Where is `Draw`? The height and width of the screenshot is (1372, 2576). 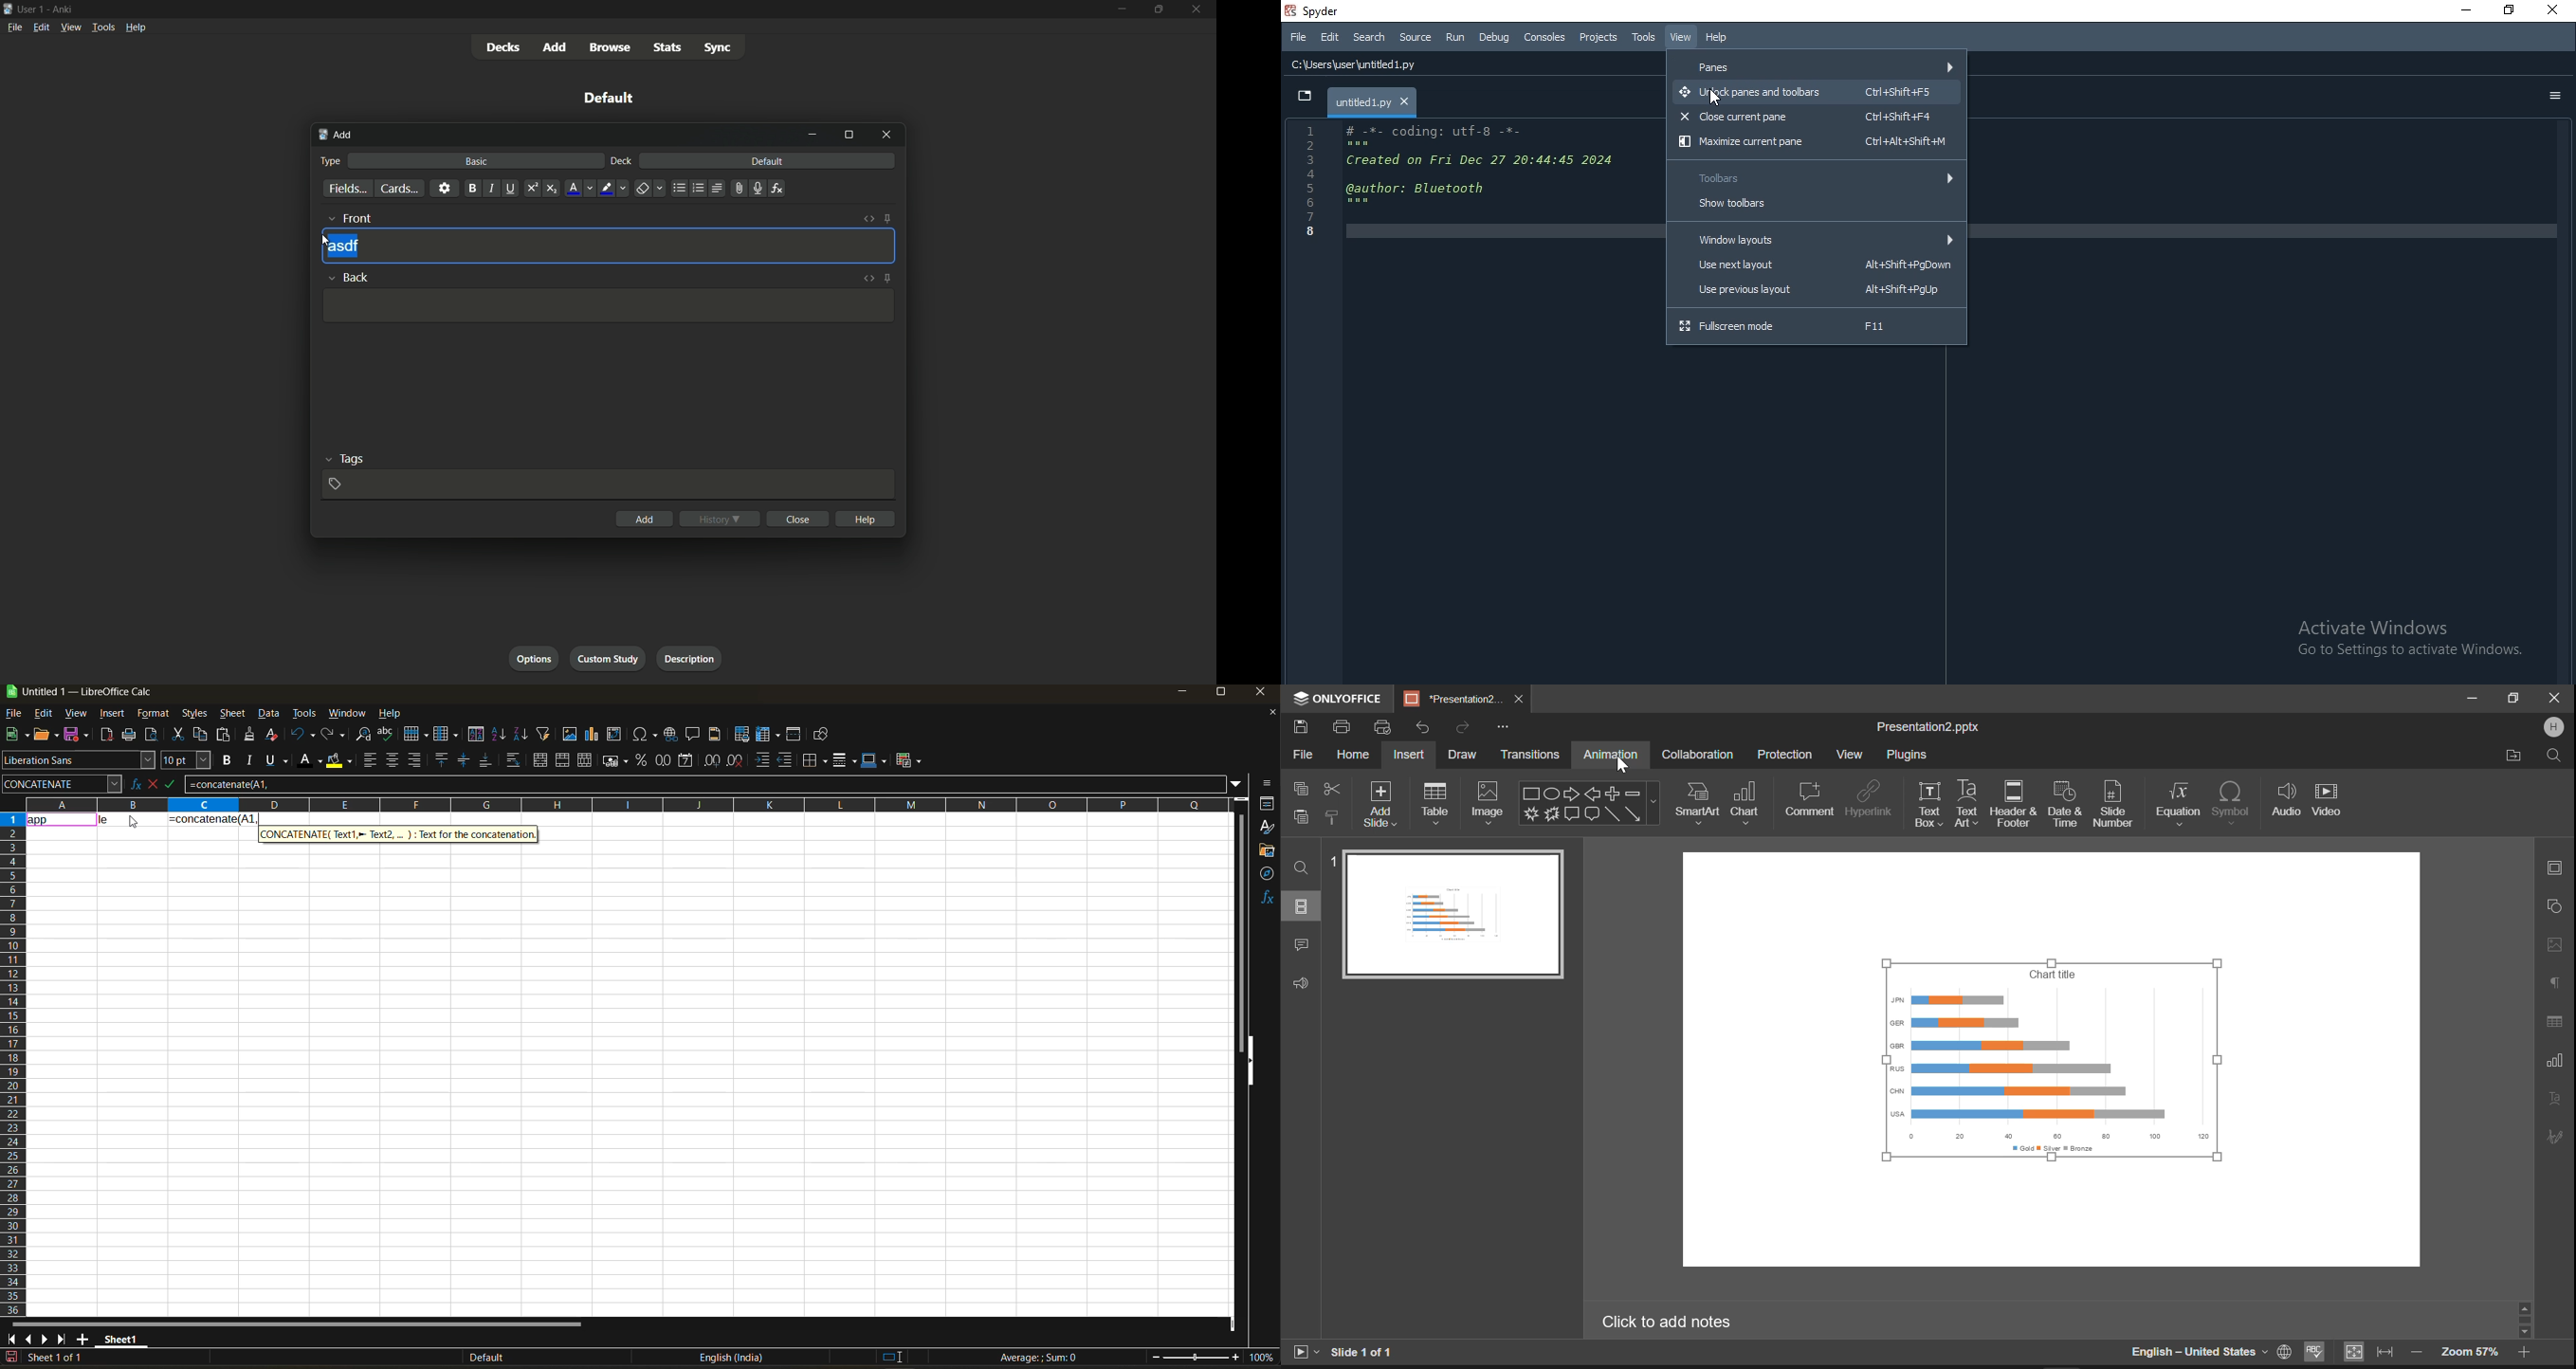 Draw is located at coordinates (1463, 754).